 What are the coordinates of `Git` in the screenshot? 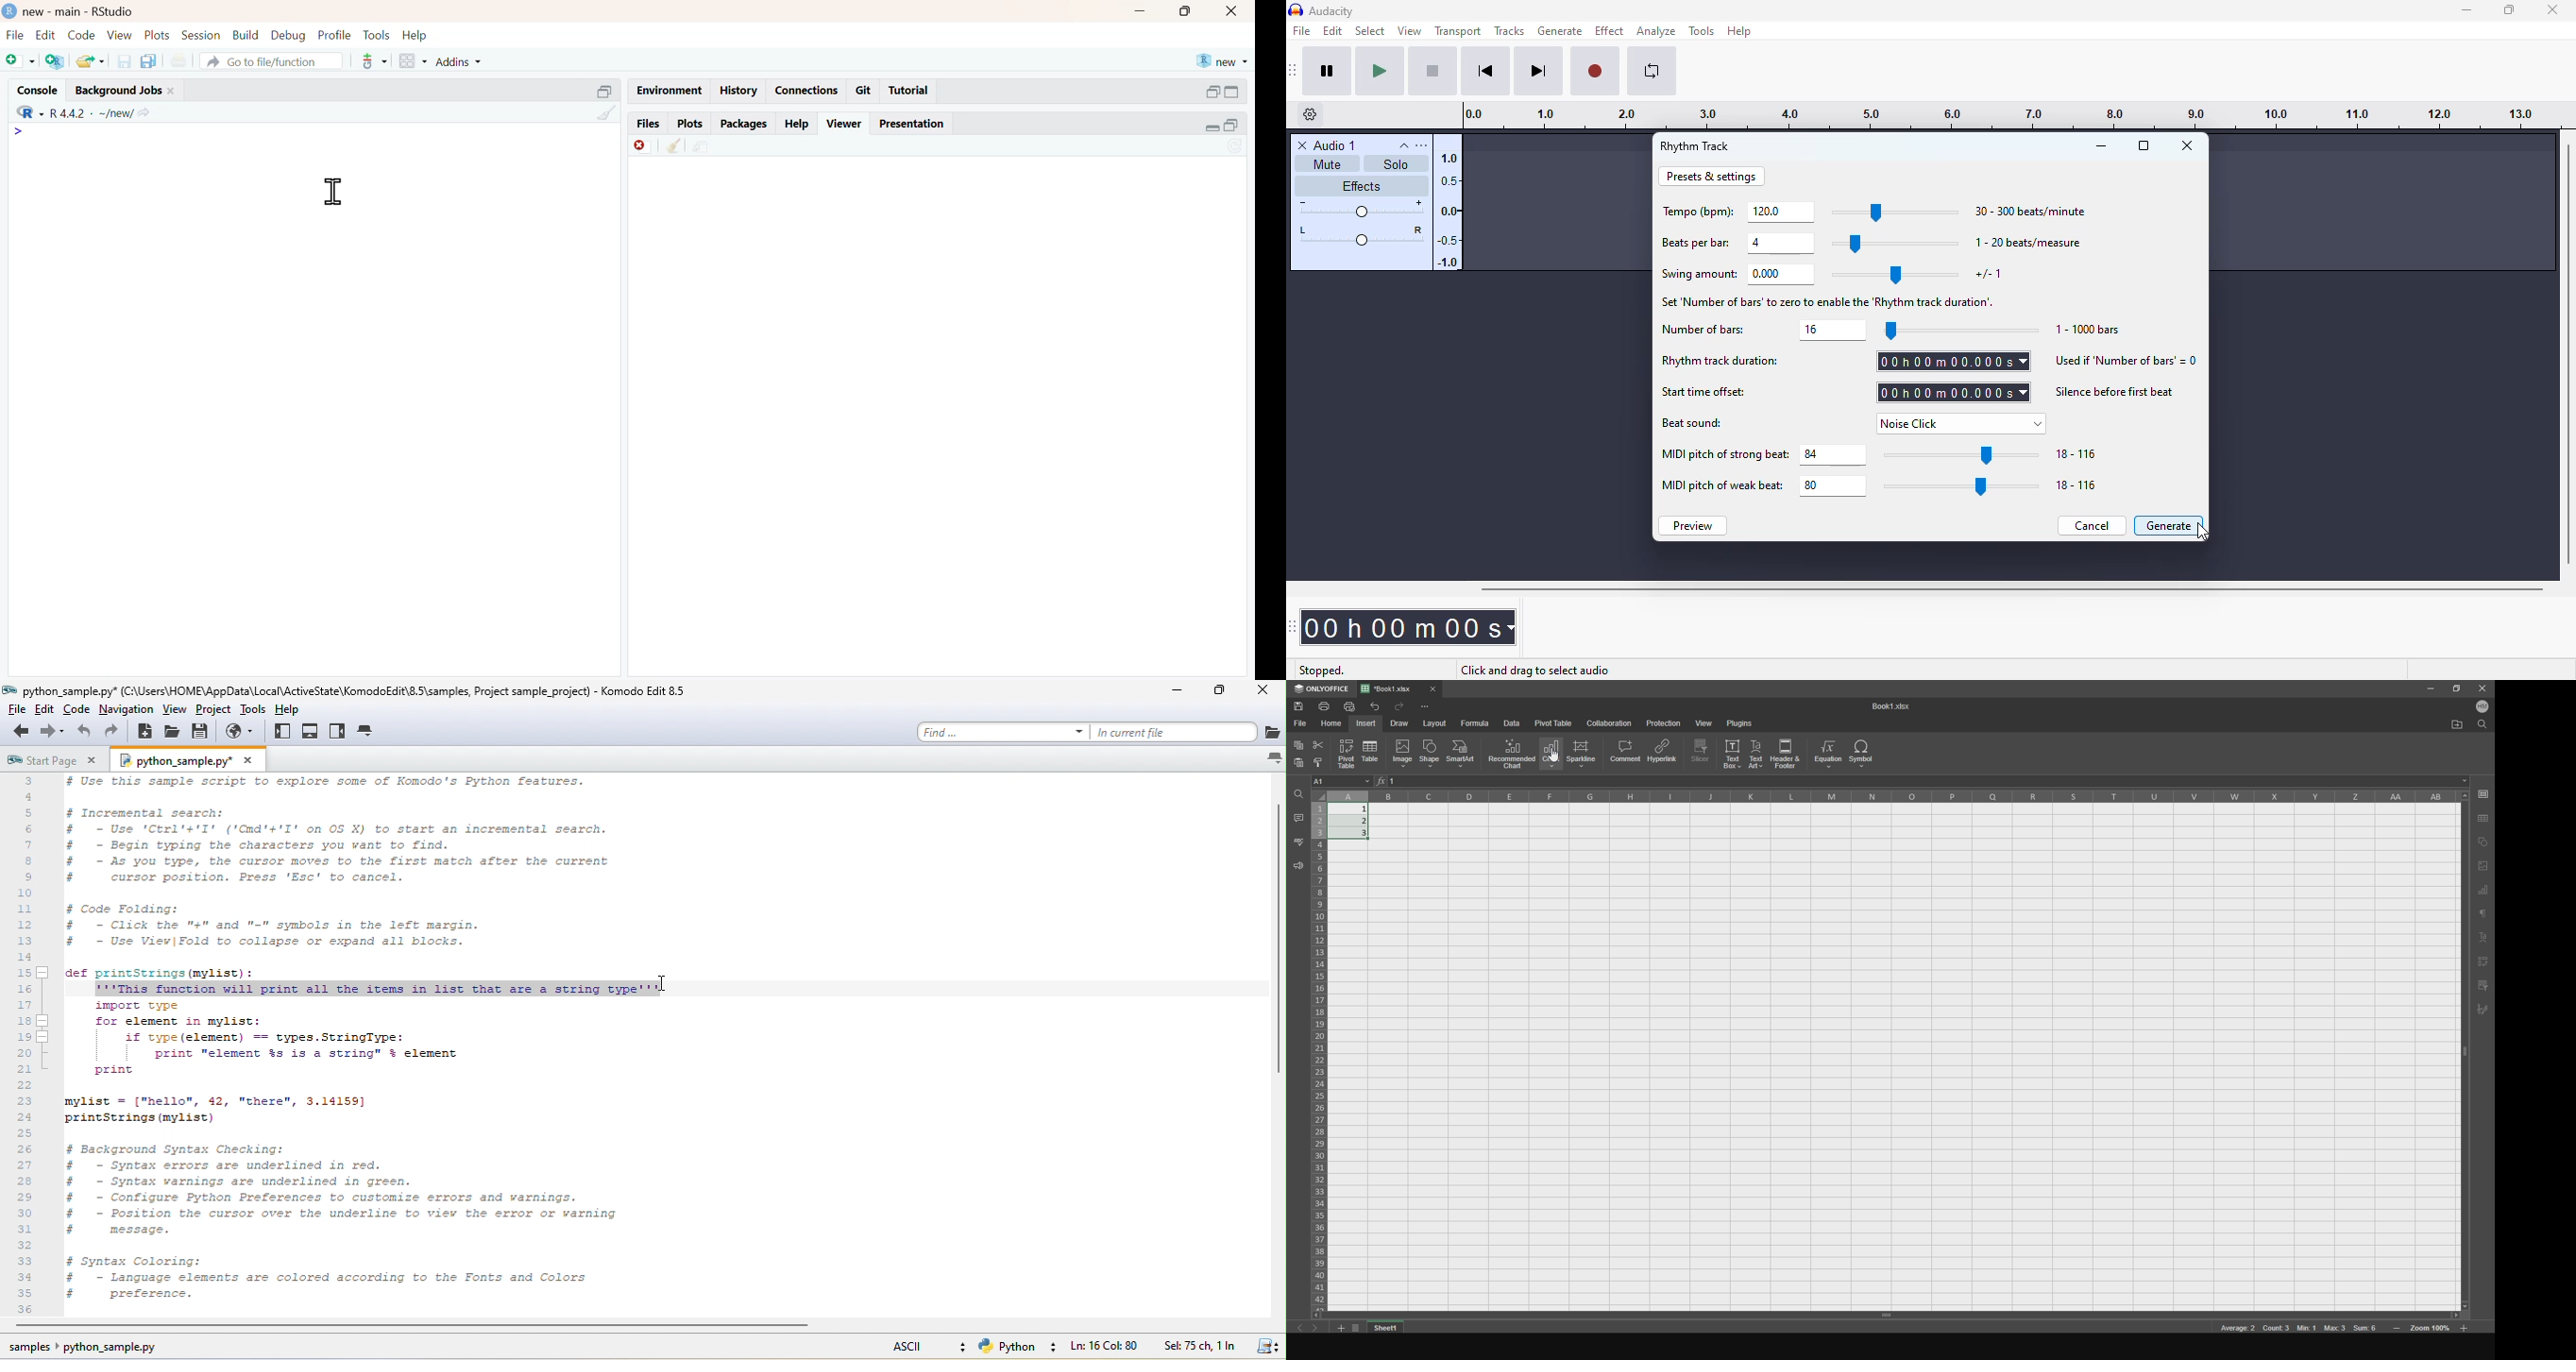 It's located at (864, 90).